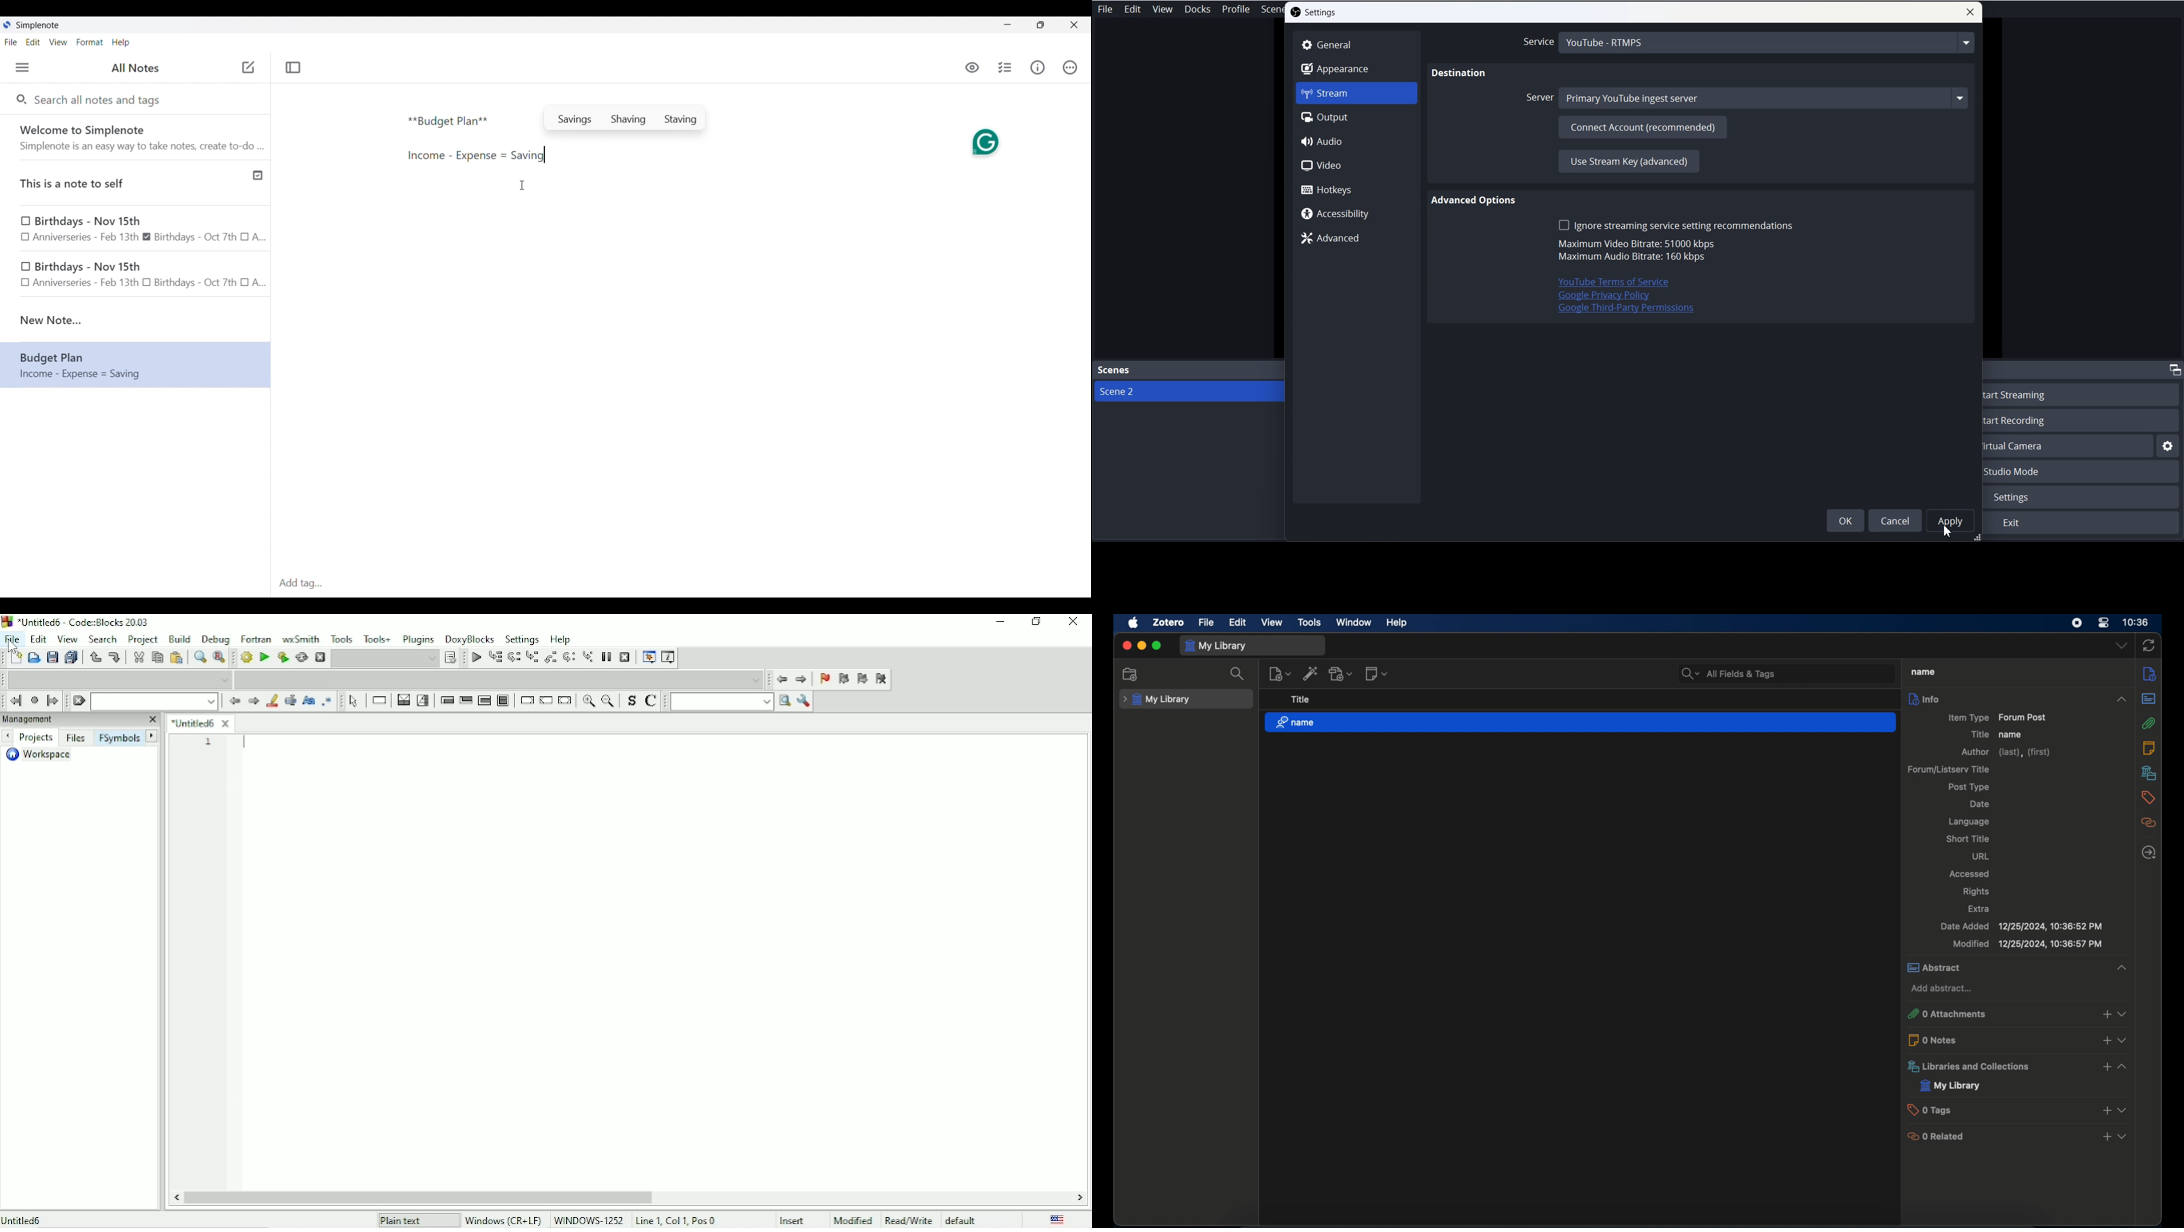 The width and height of the screenshot is (2184, 1232). I want to click on Apply, so click(1951, 521).